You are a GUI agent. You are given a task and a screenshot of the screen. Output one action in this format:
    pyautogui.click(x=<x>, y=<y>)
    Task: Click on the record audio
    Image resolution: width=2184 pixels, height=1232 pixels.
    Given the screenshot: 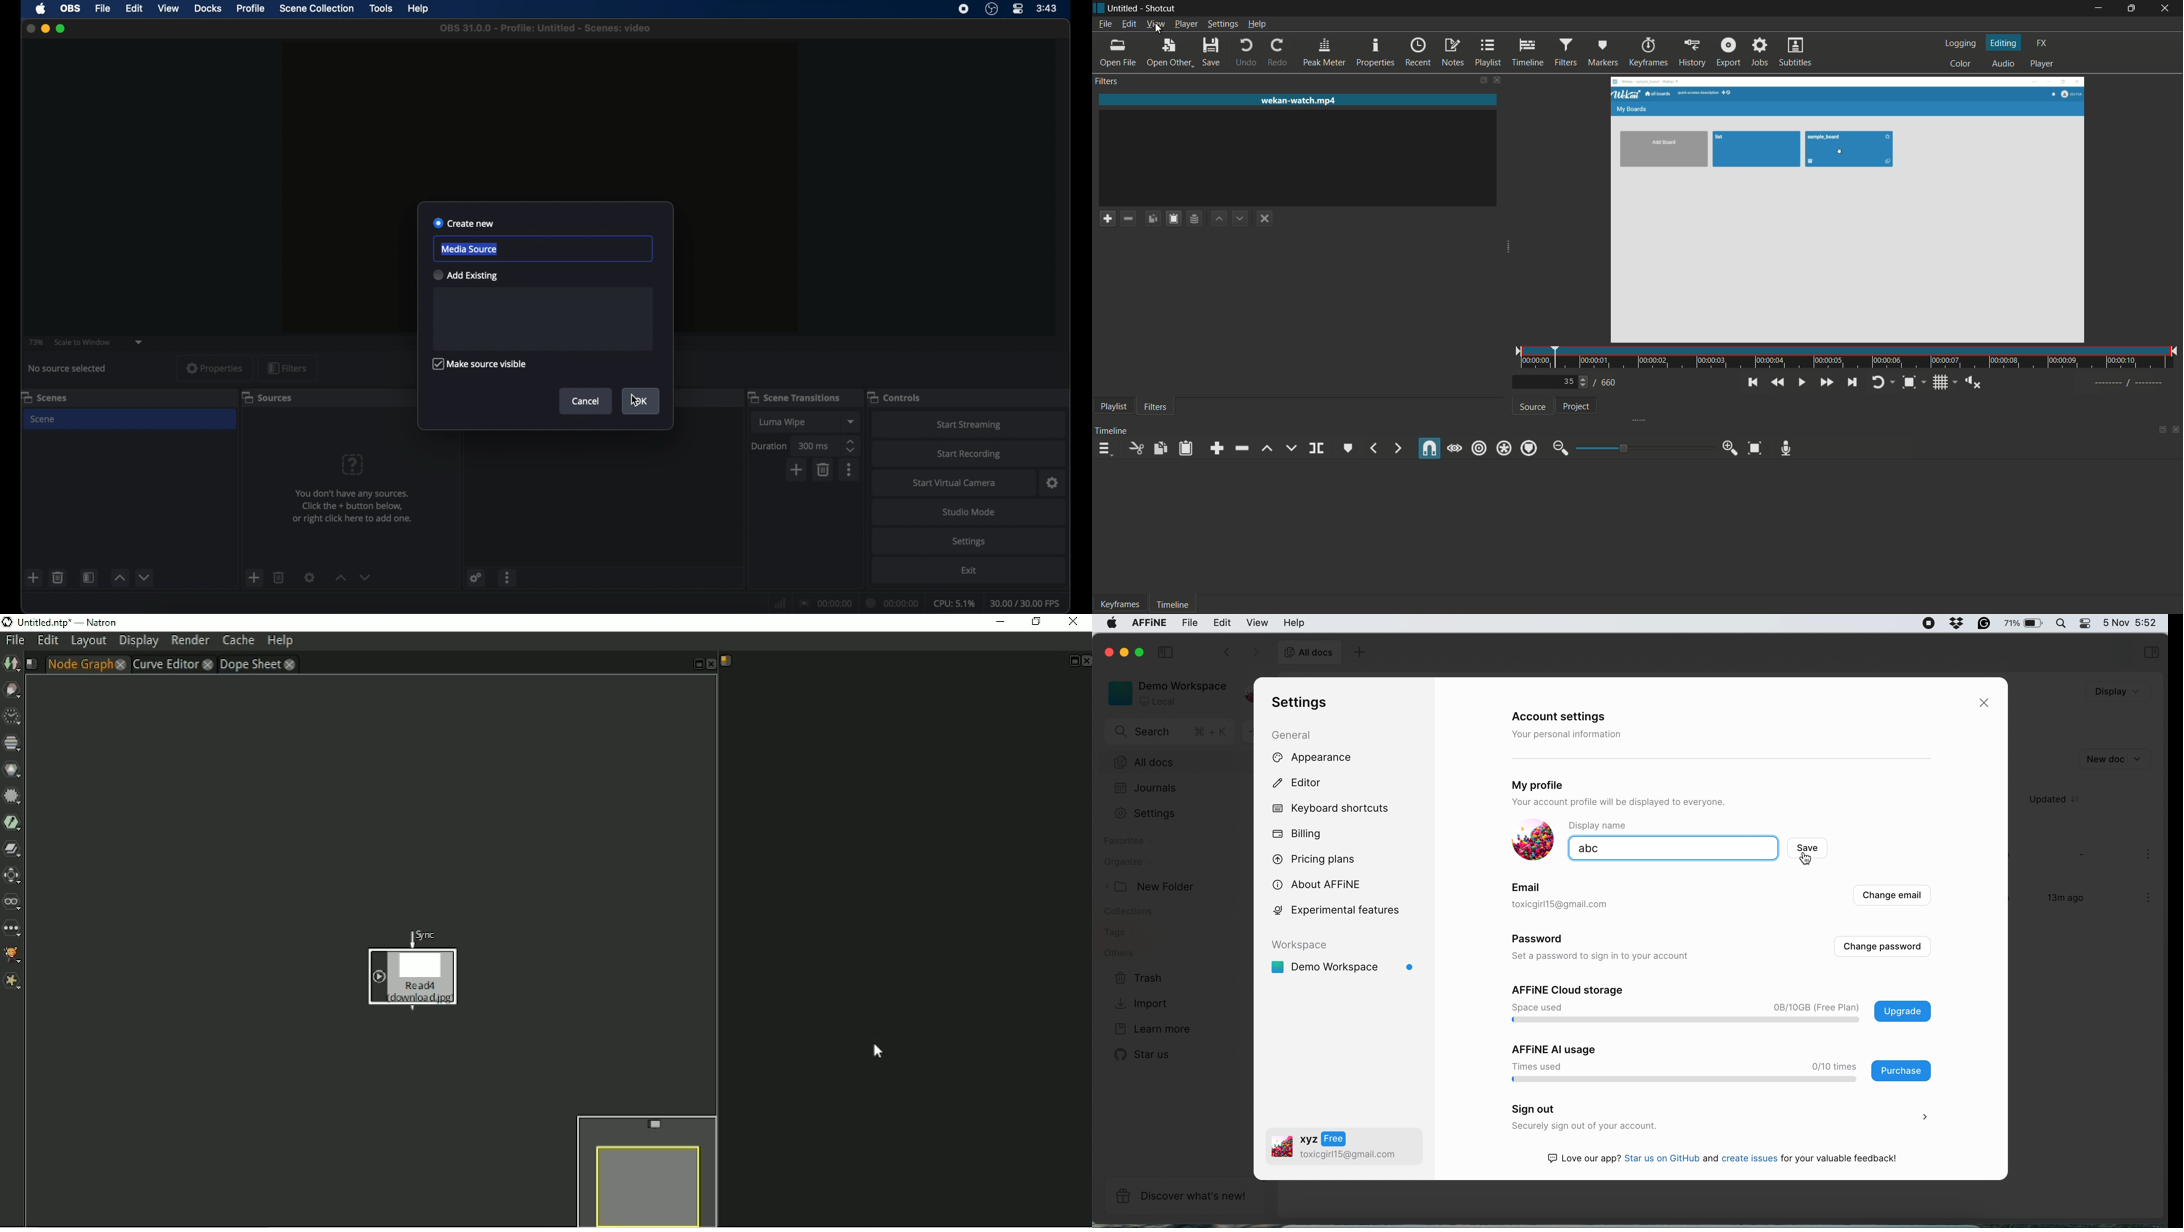 What is the action you would take?
    pyautogui.click(x=1786, y=448)
    